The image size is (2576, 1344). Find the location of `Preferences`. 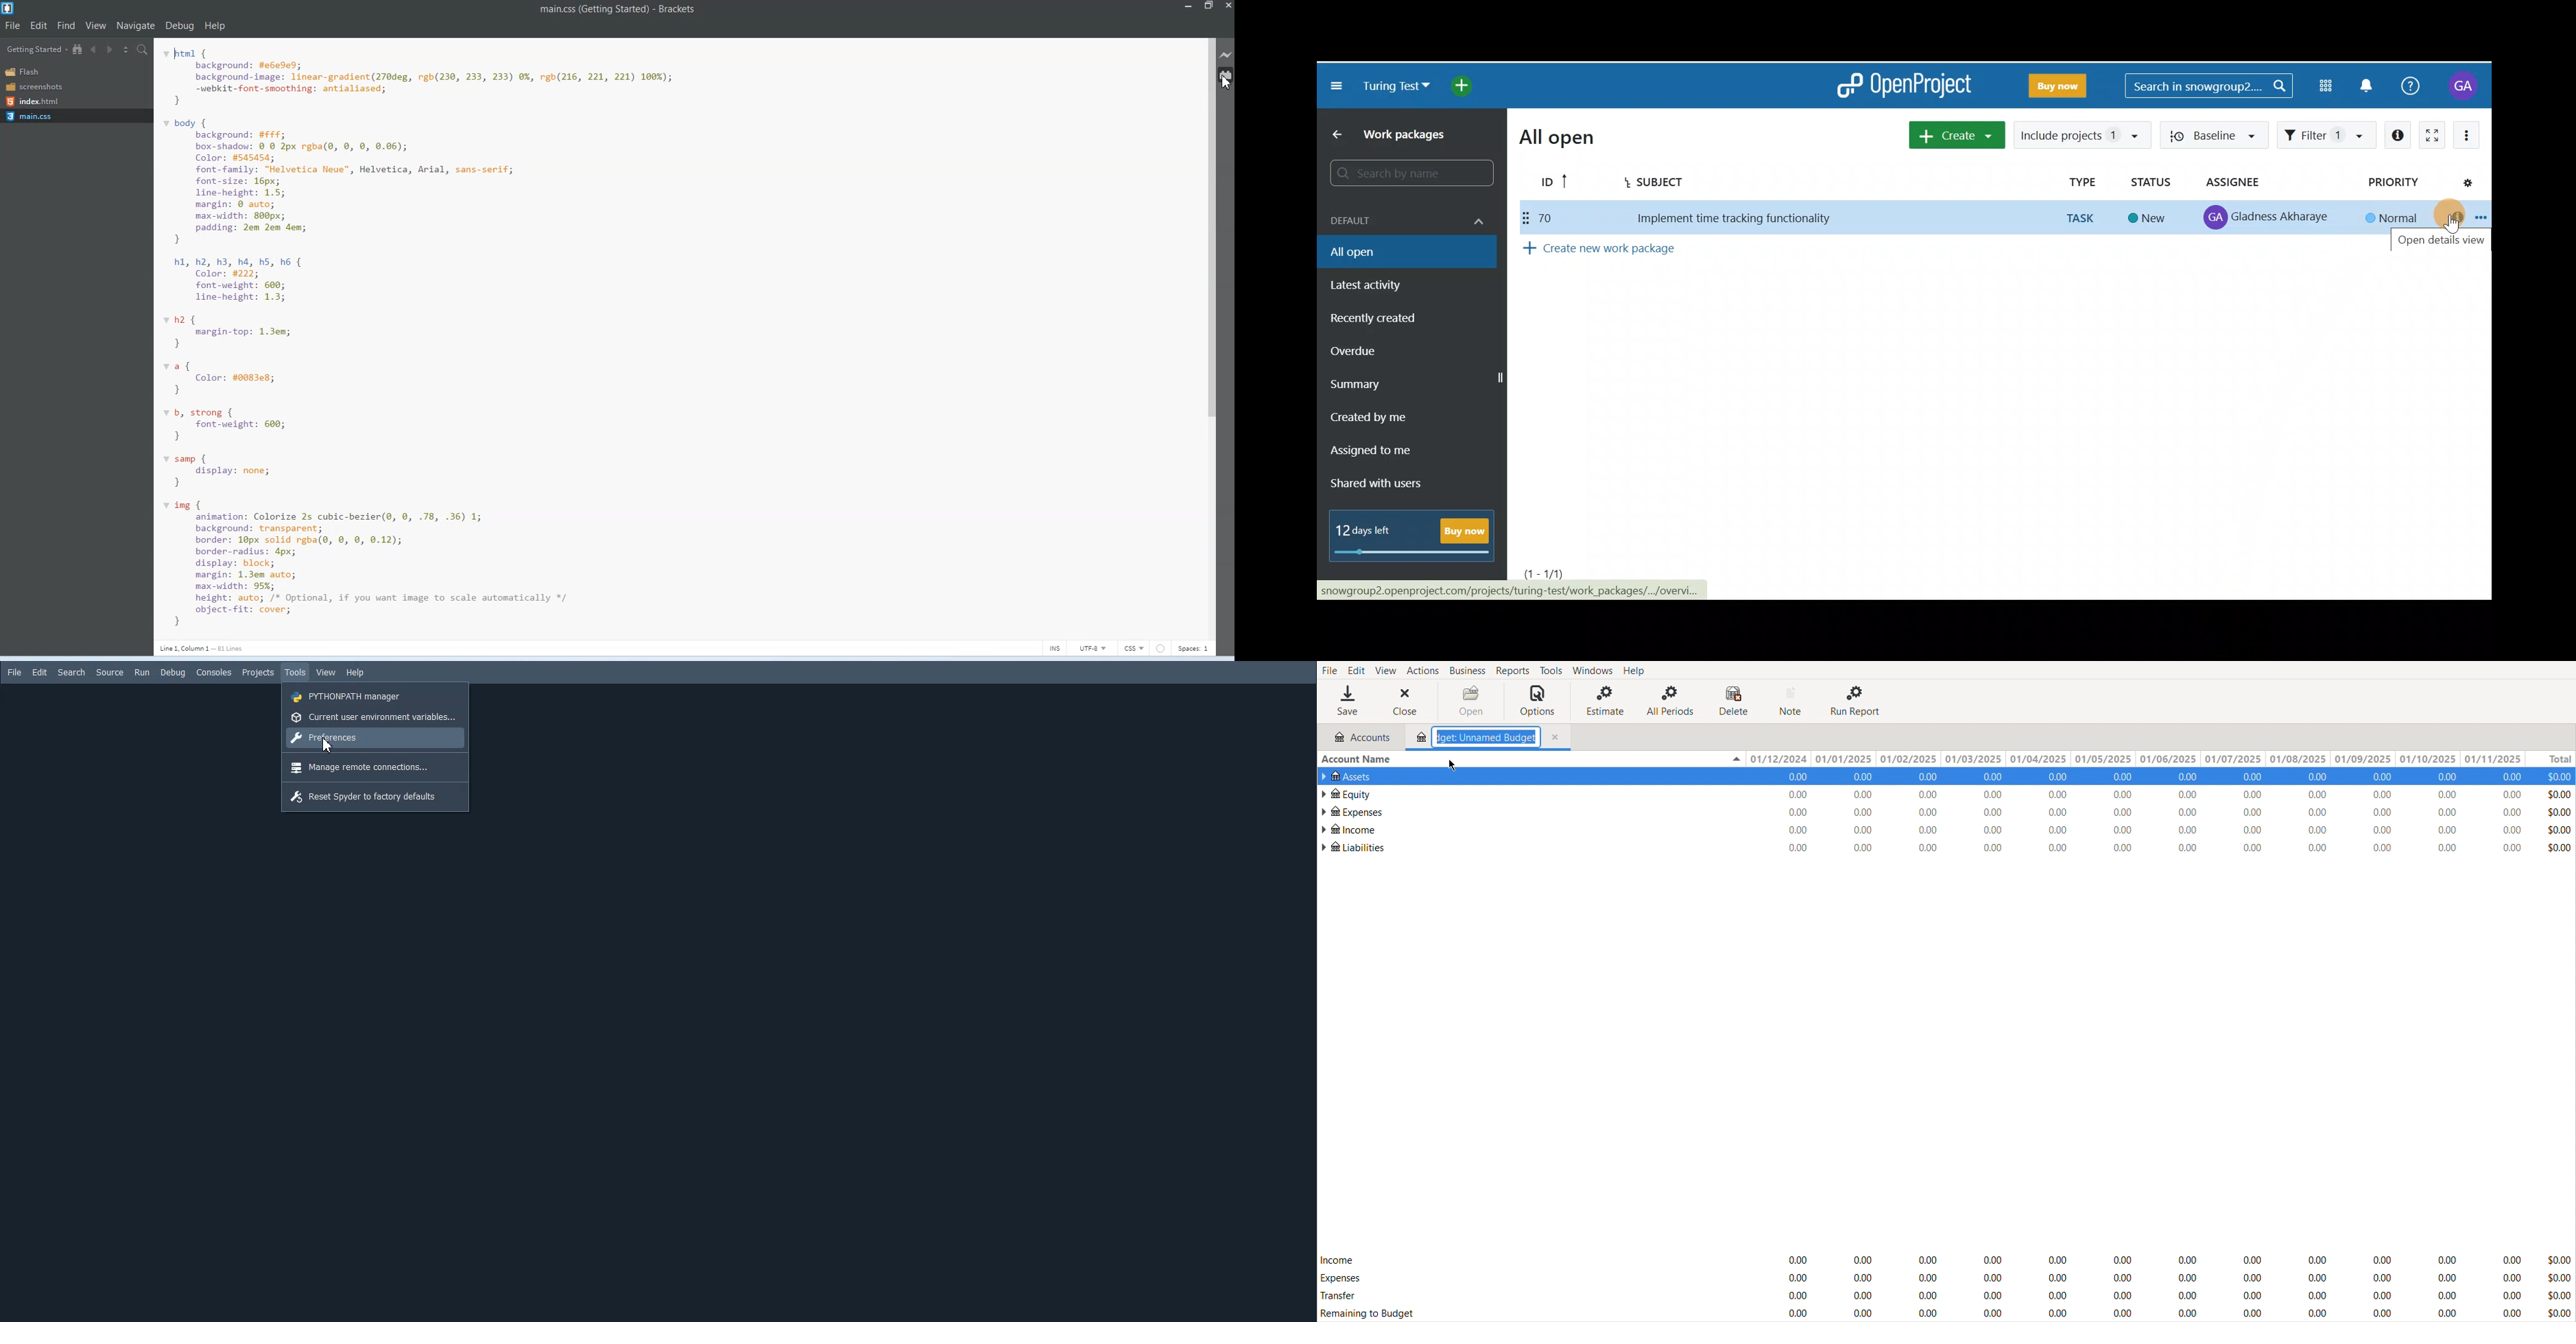

Preferences is located at coordinates (375, 738).